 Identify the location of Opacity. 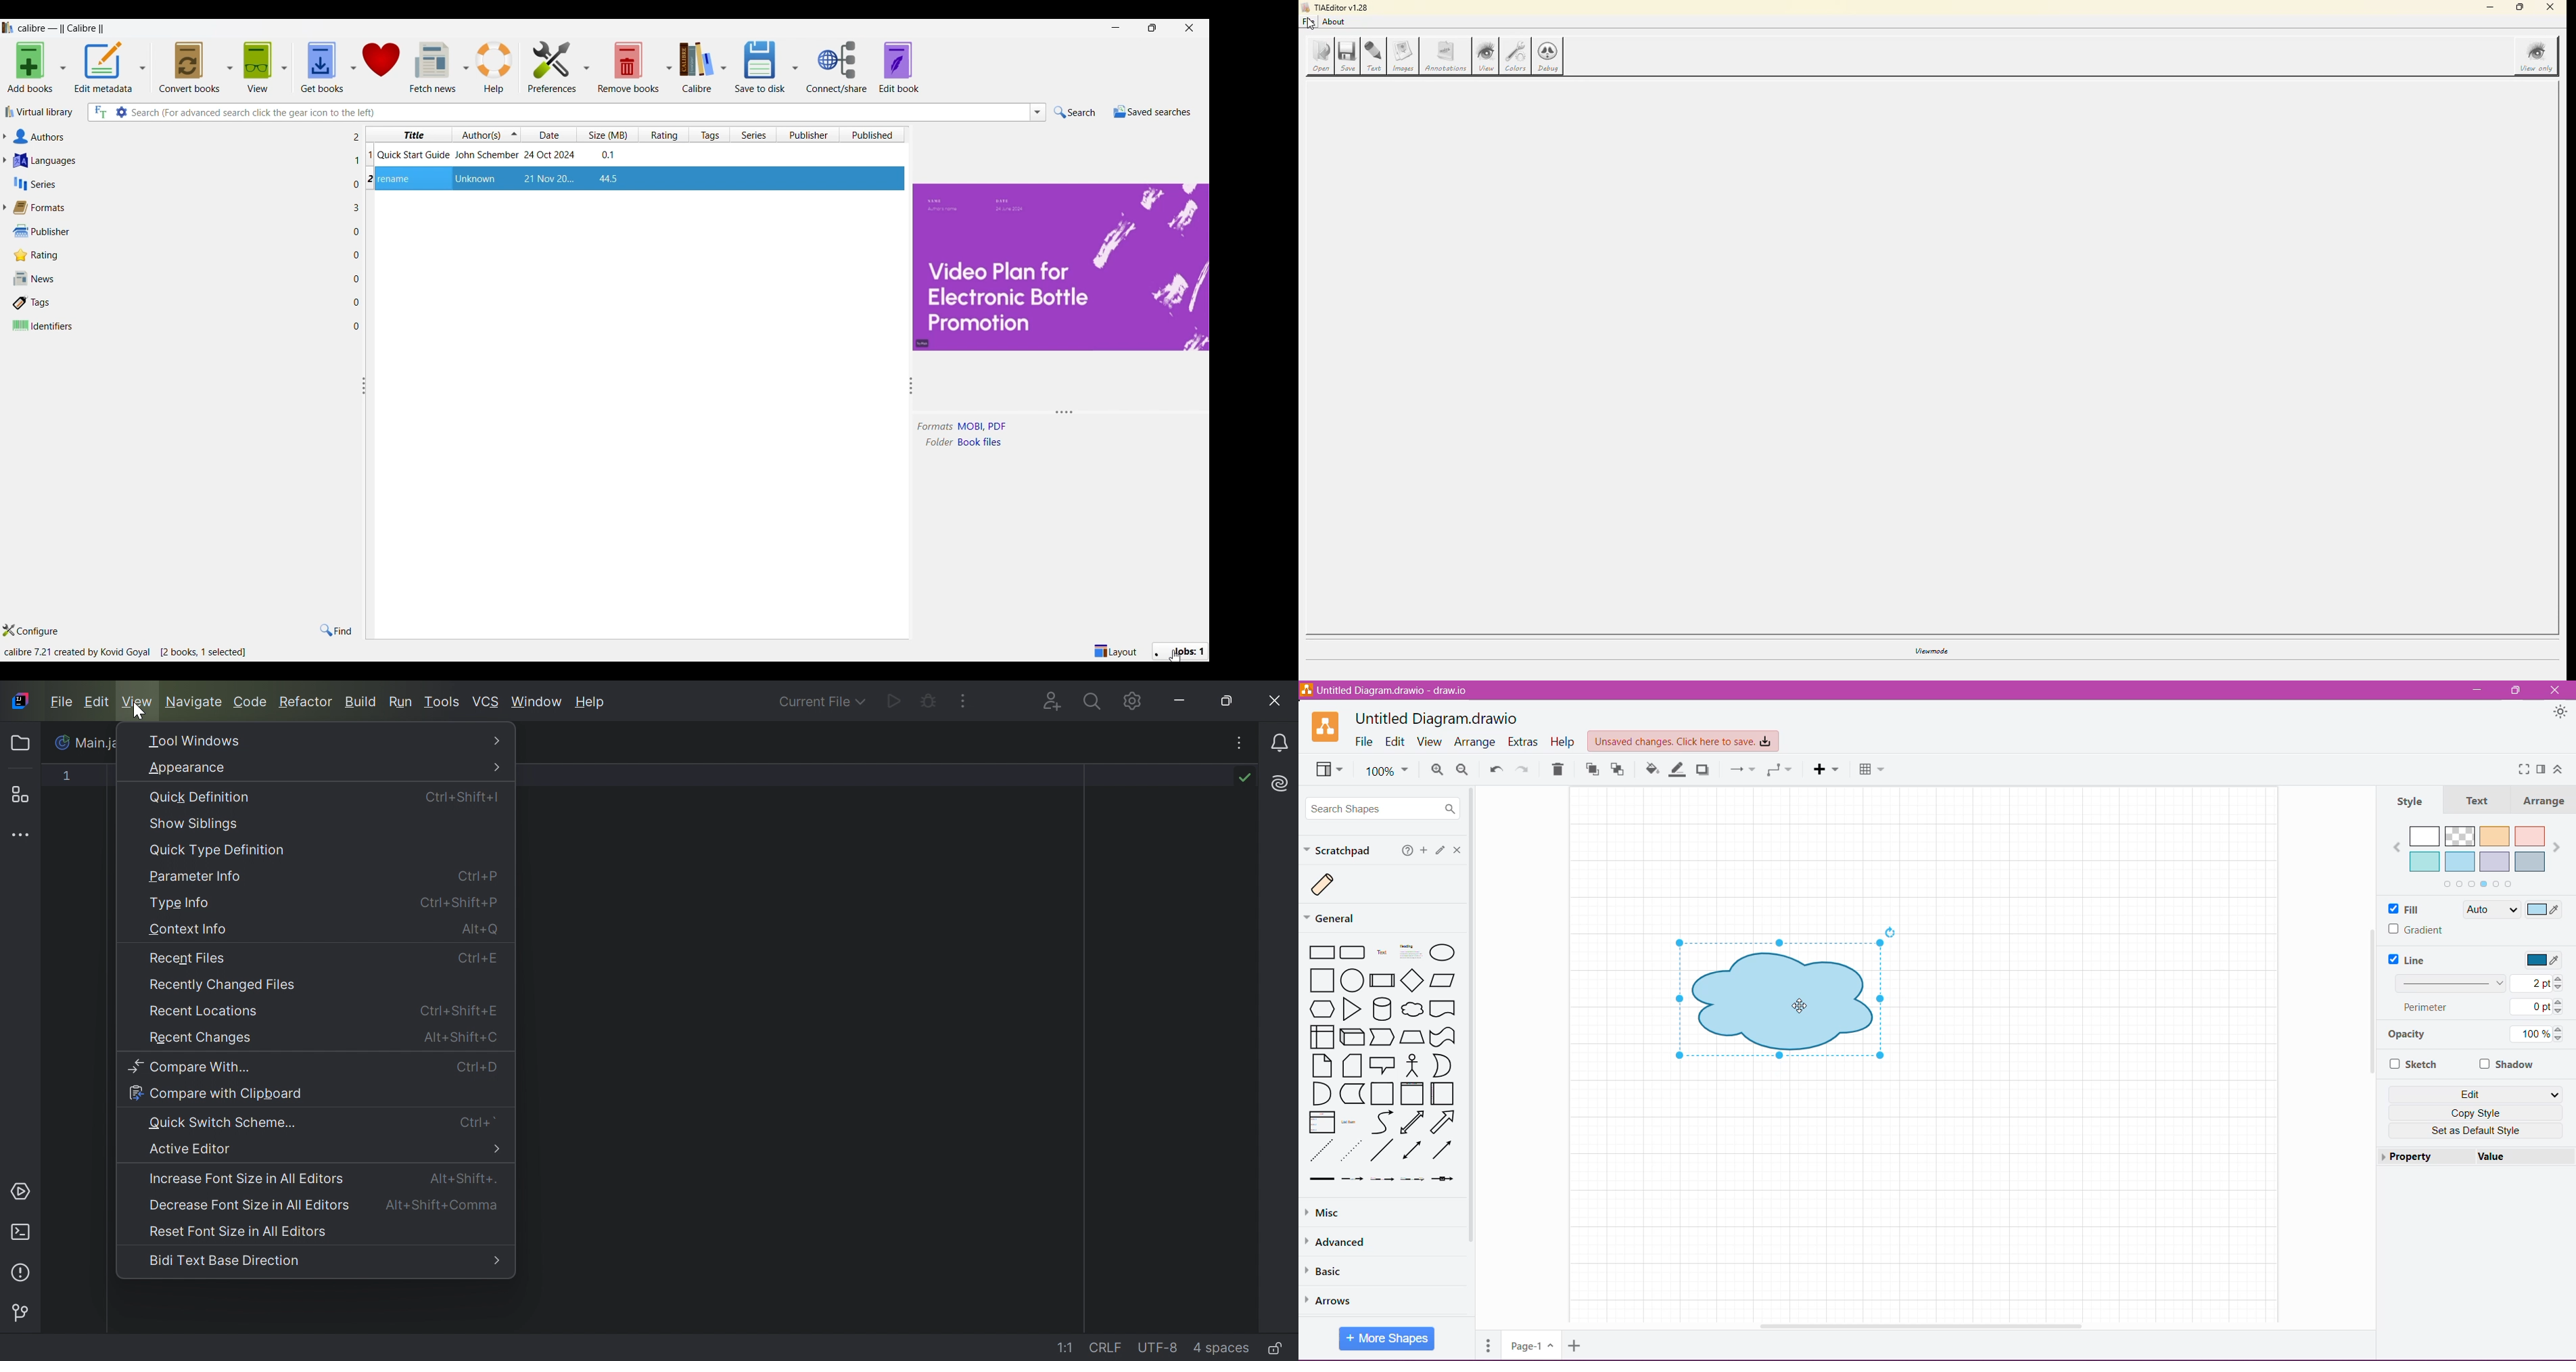
(2406, 1037).